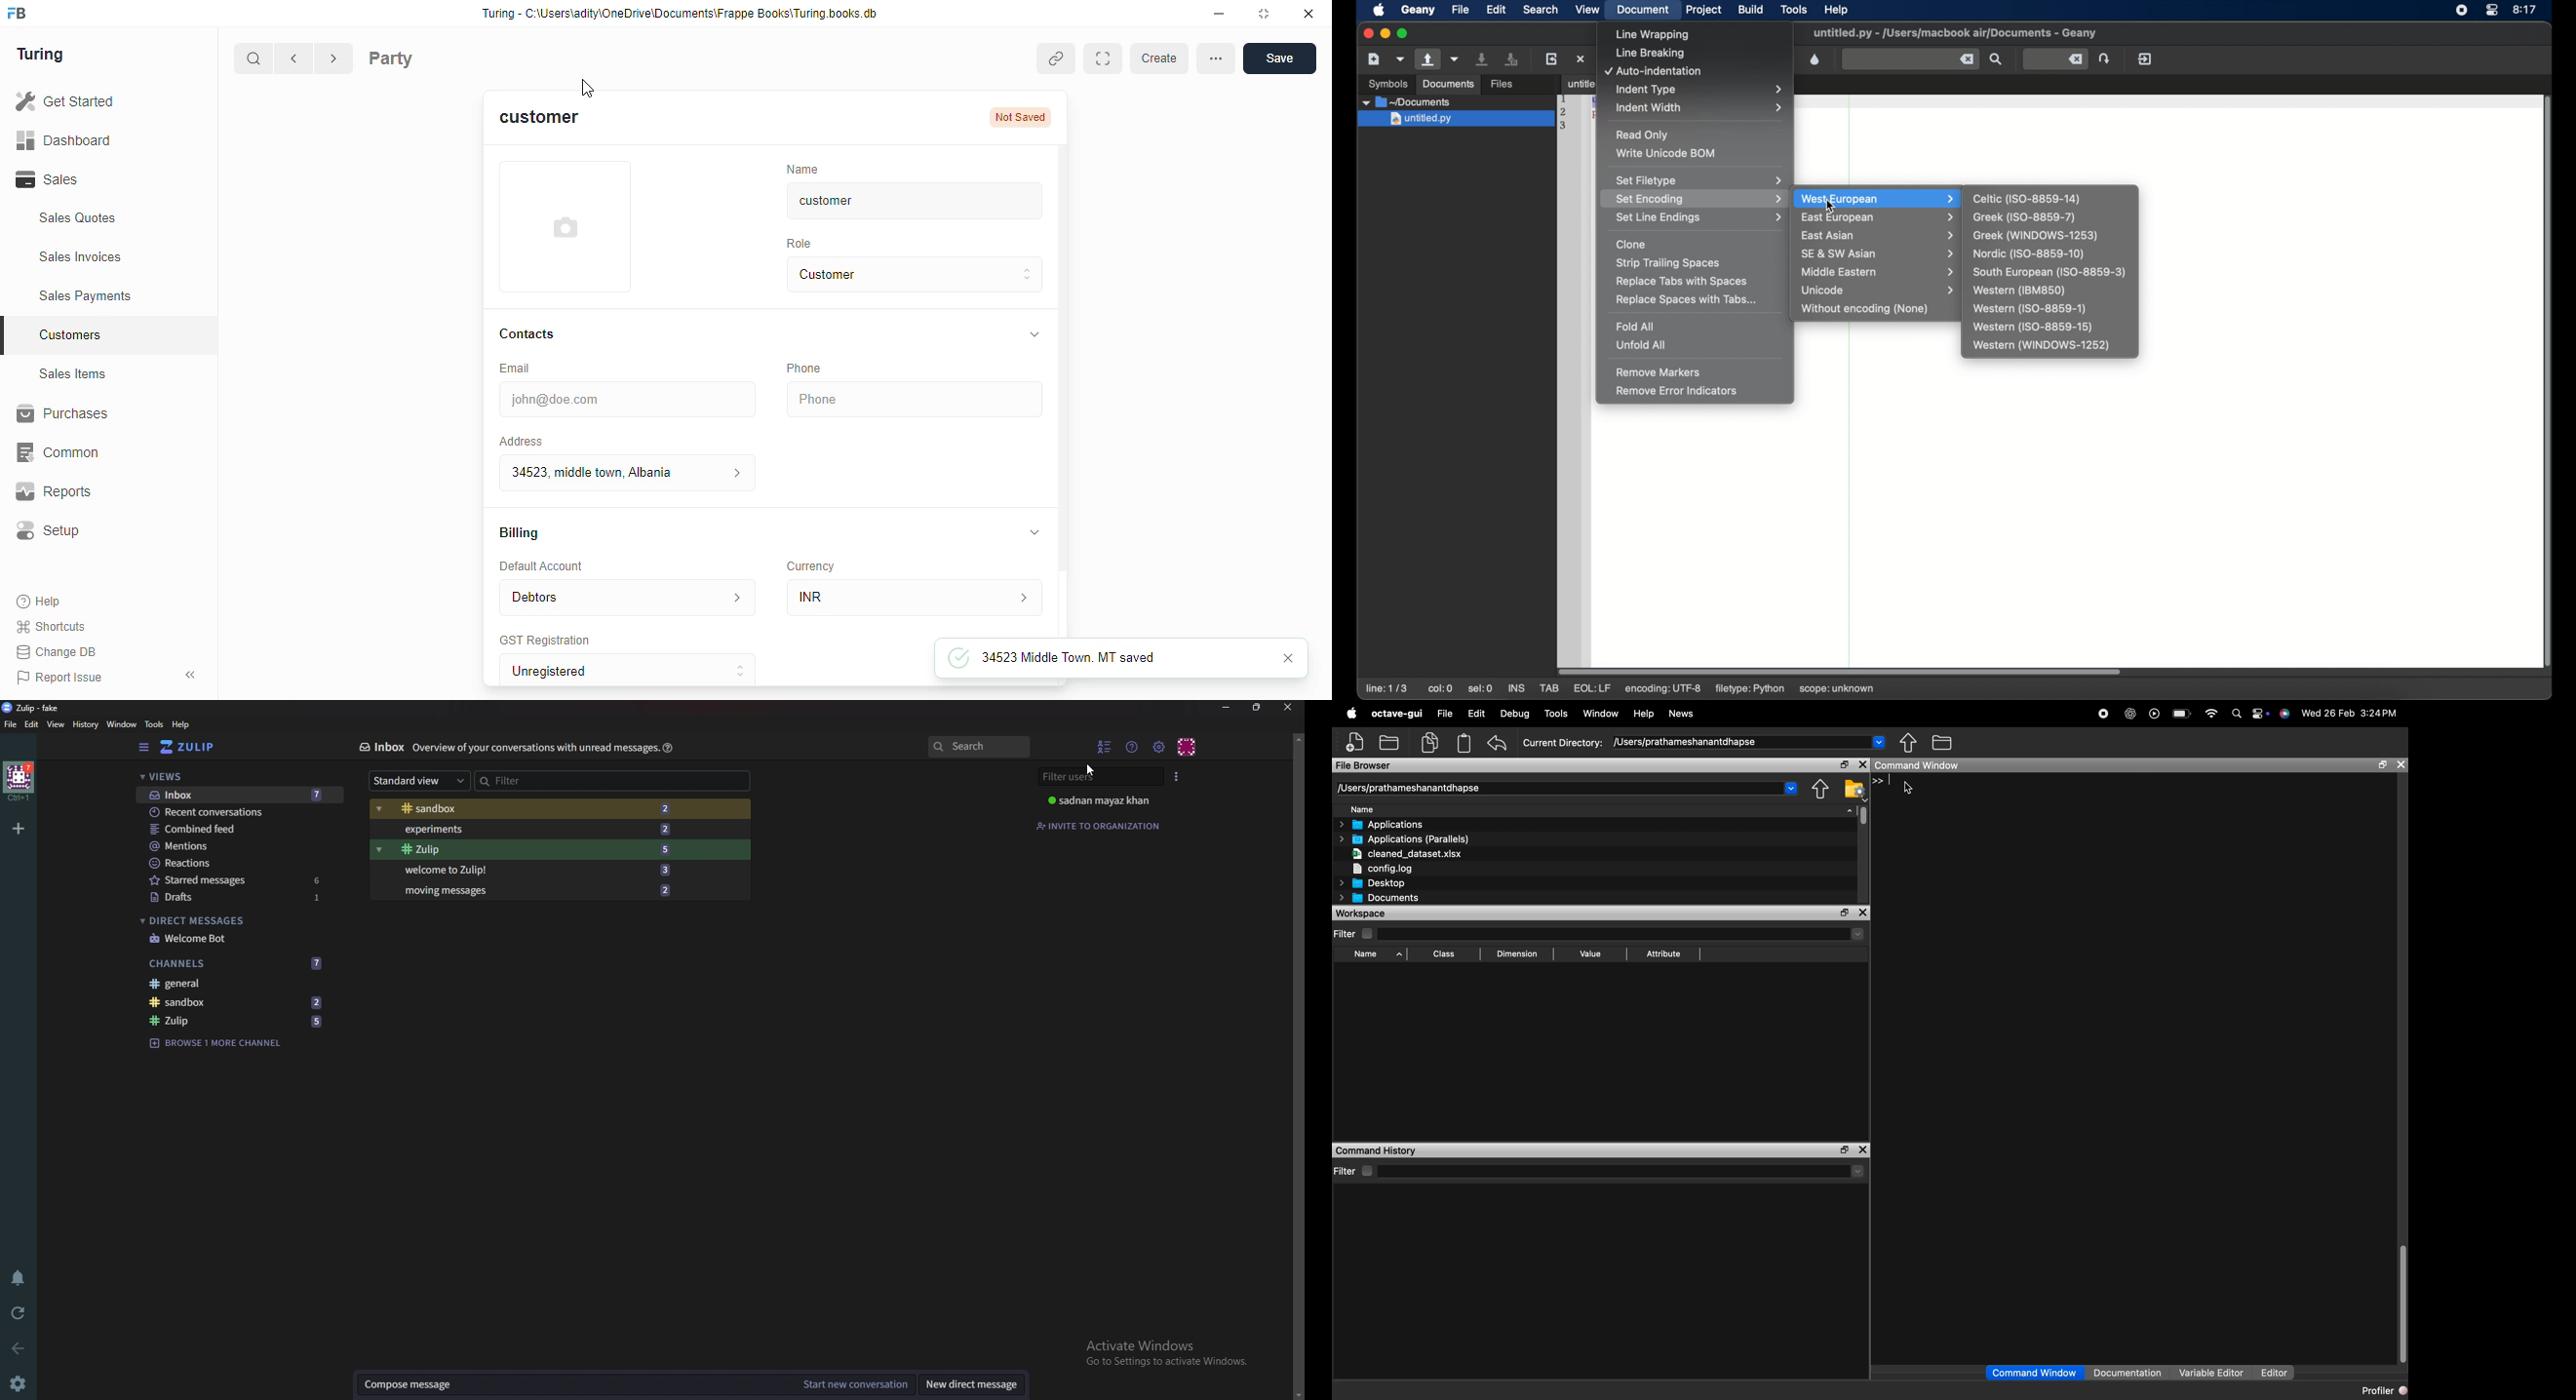 The image size is (2576, 1400). What do you see at coordinates (19, 1280) in the screenshot?
I see `Enable do not disturb` at bounding box center [19, 1280].